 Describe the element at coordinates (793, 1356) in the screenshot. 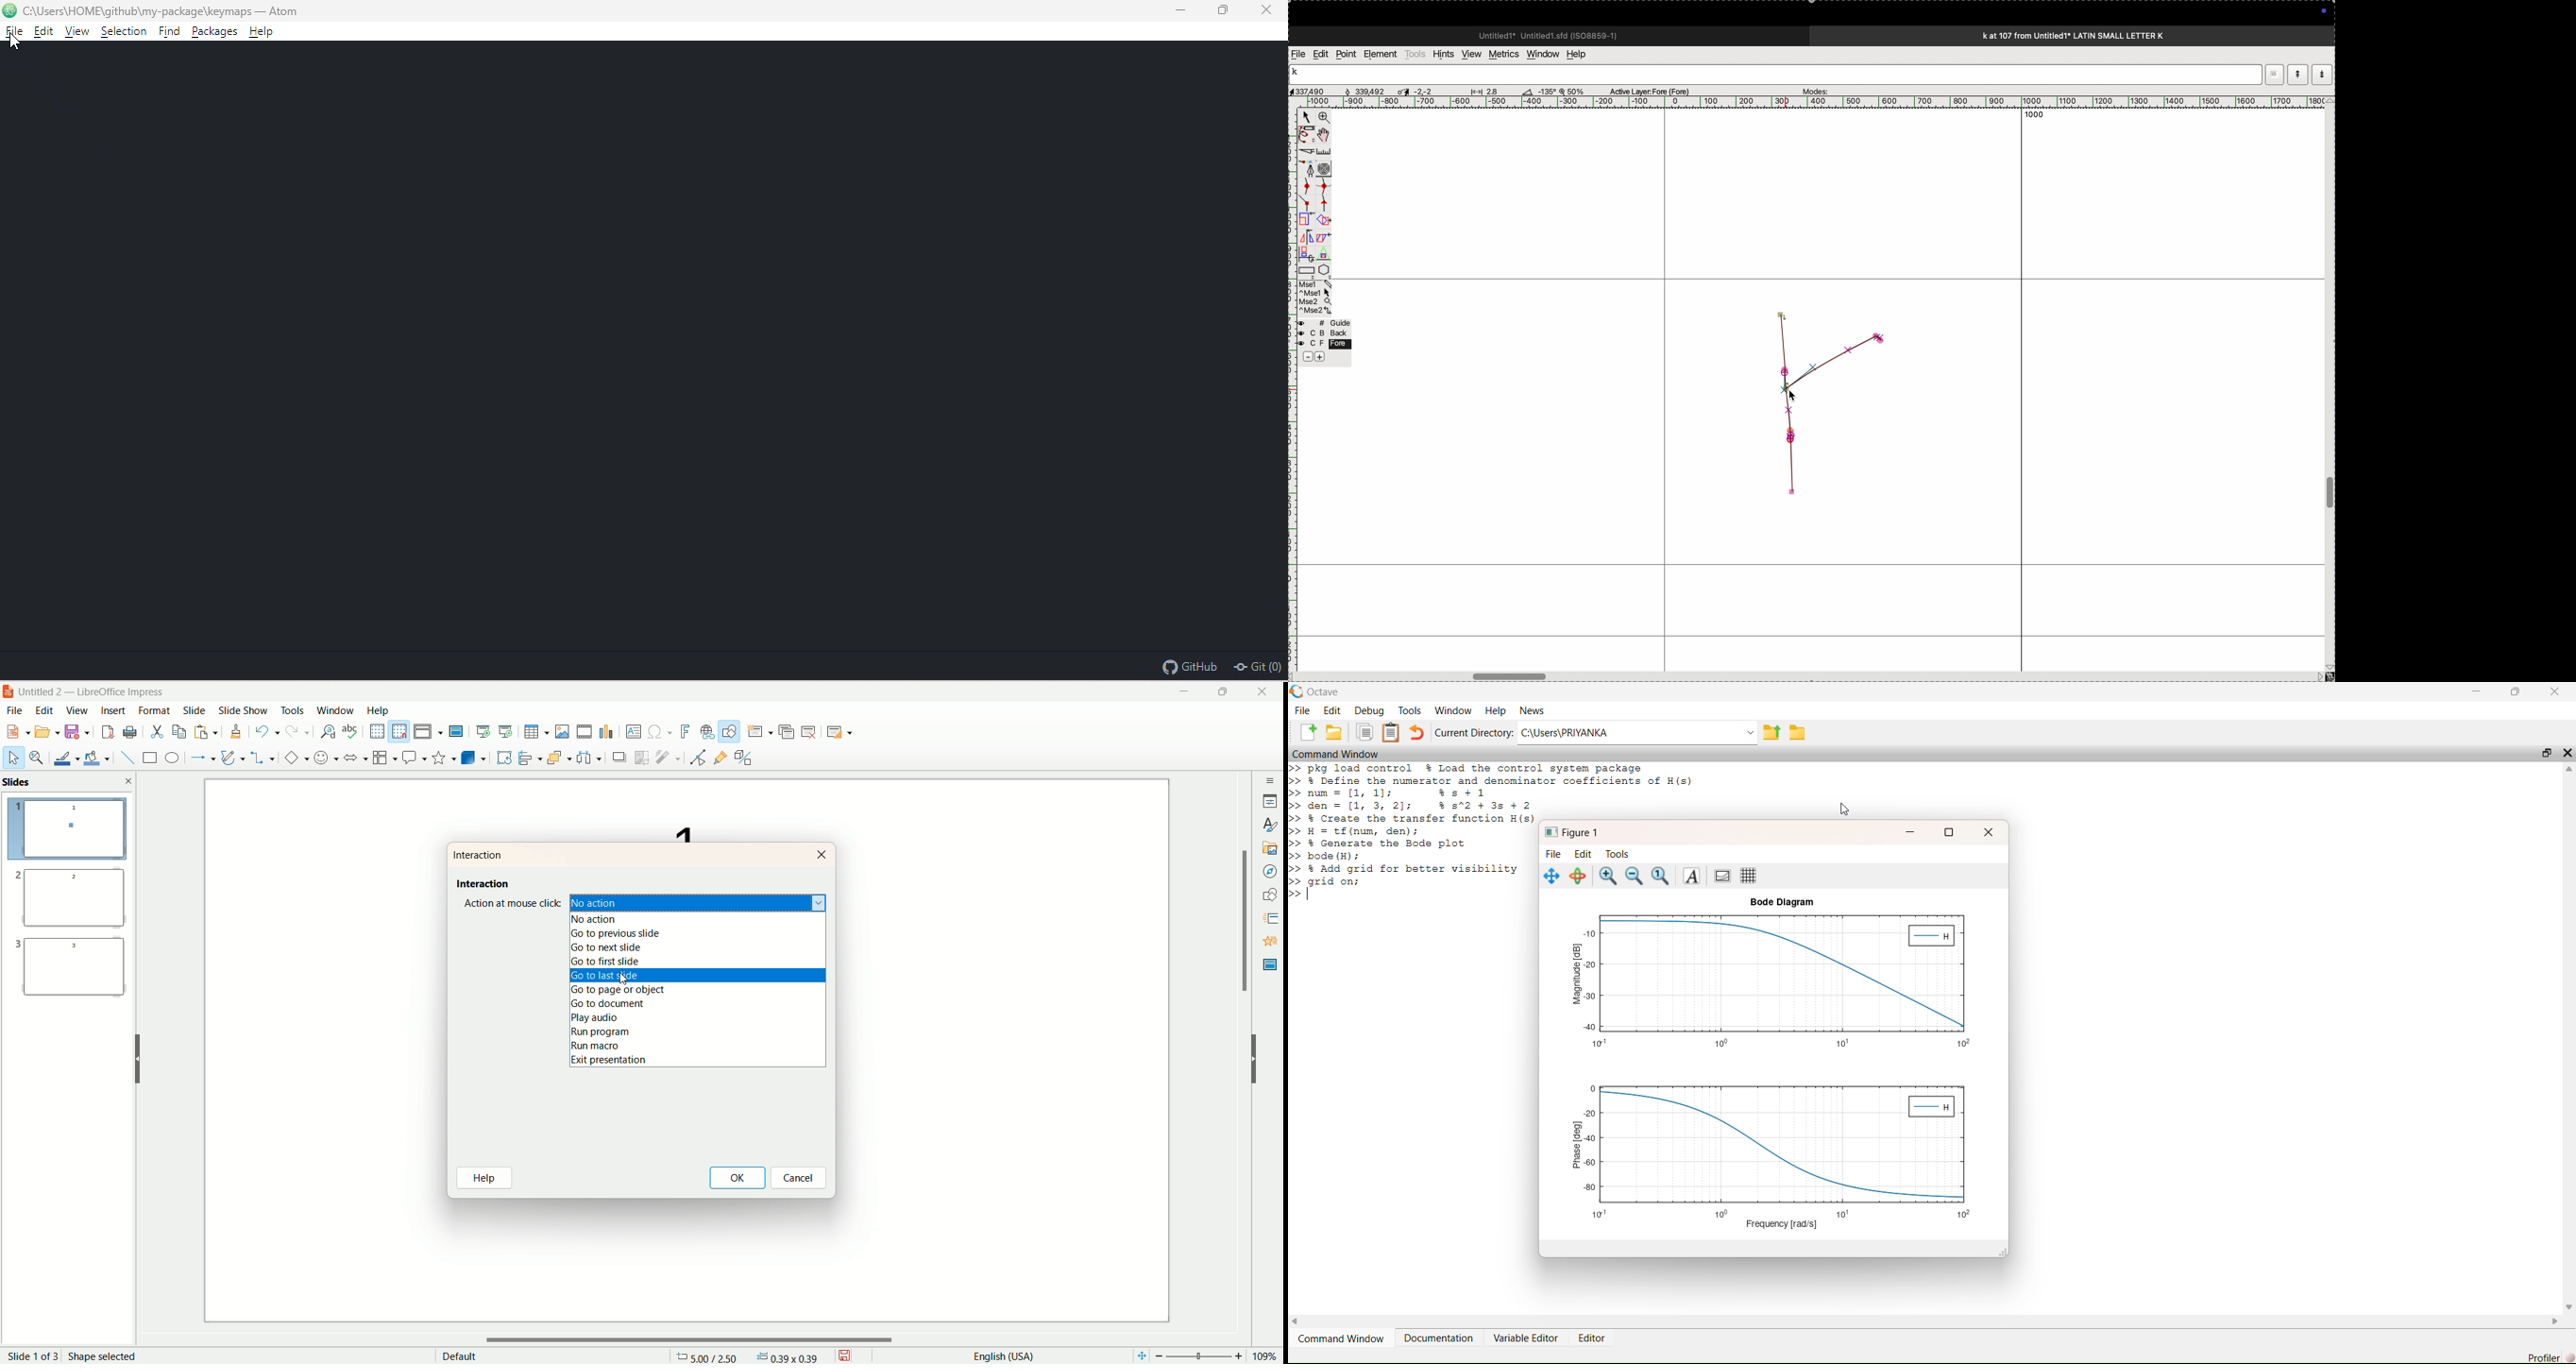

I see `anchor point` at that location.